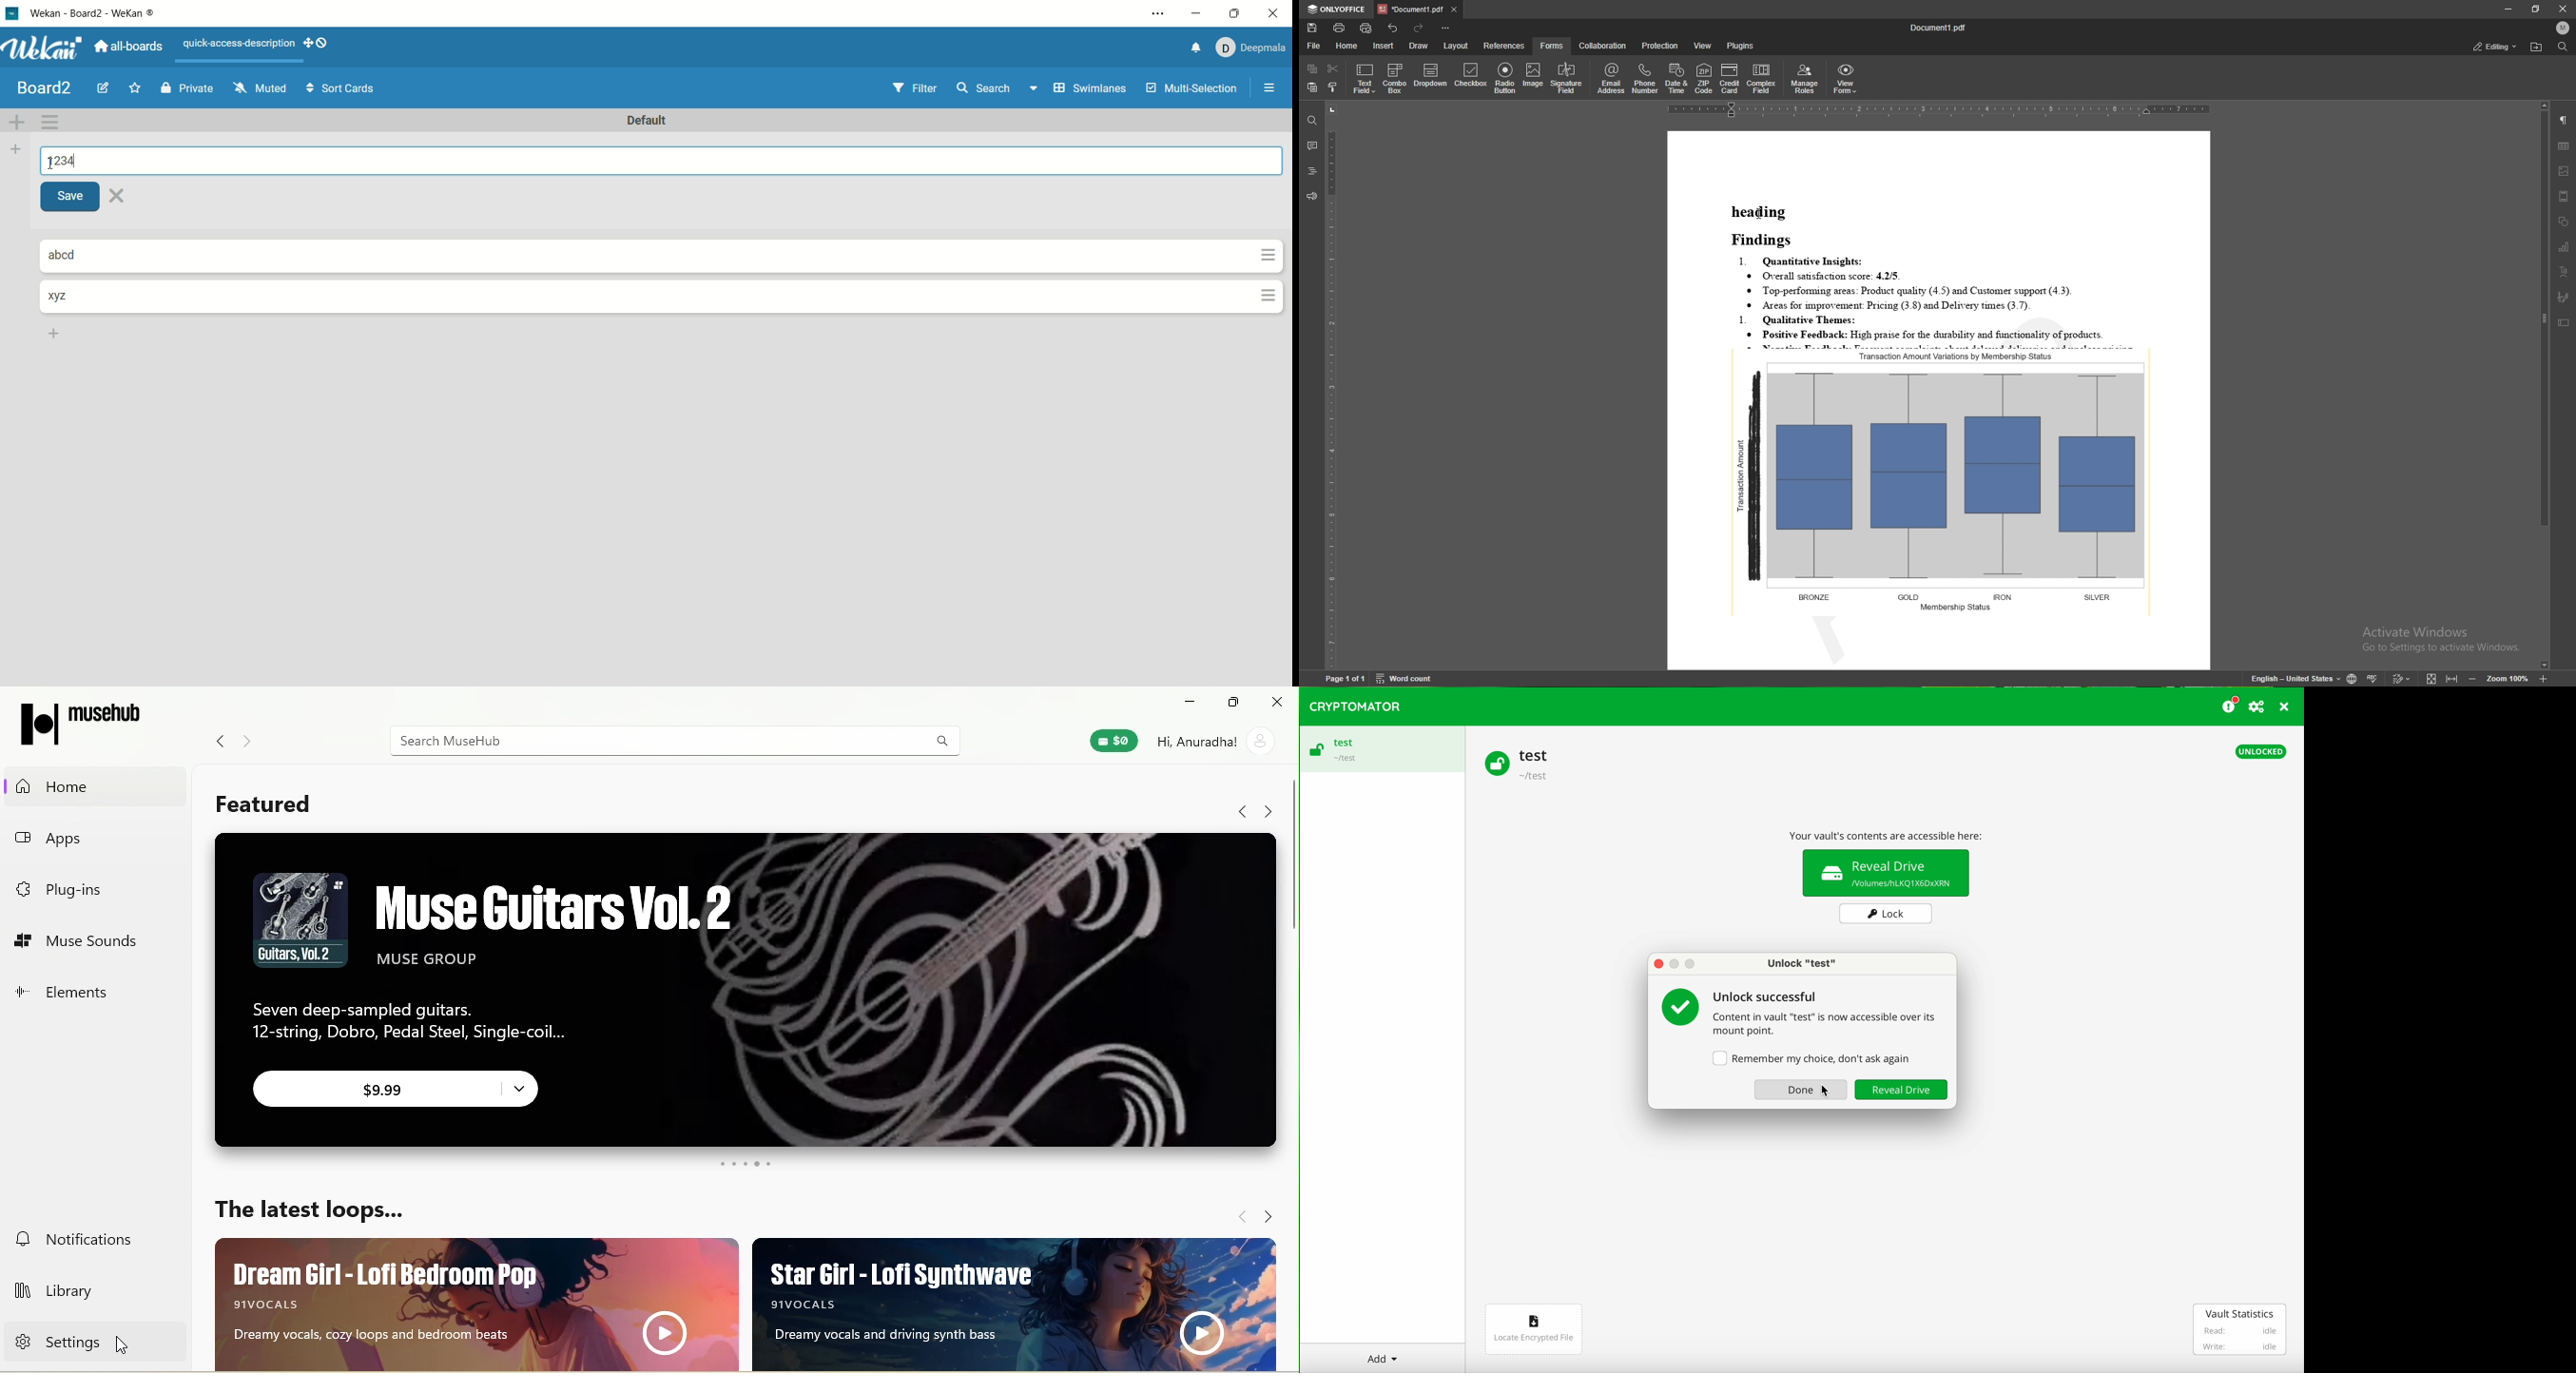  Describe the element at coordinates (1382, 1356) in the screenshot. I see `Add` at that location.